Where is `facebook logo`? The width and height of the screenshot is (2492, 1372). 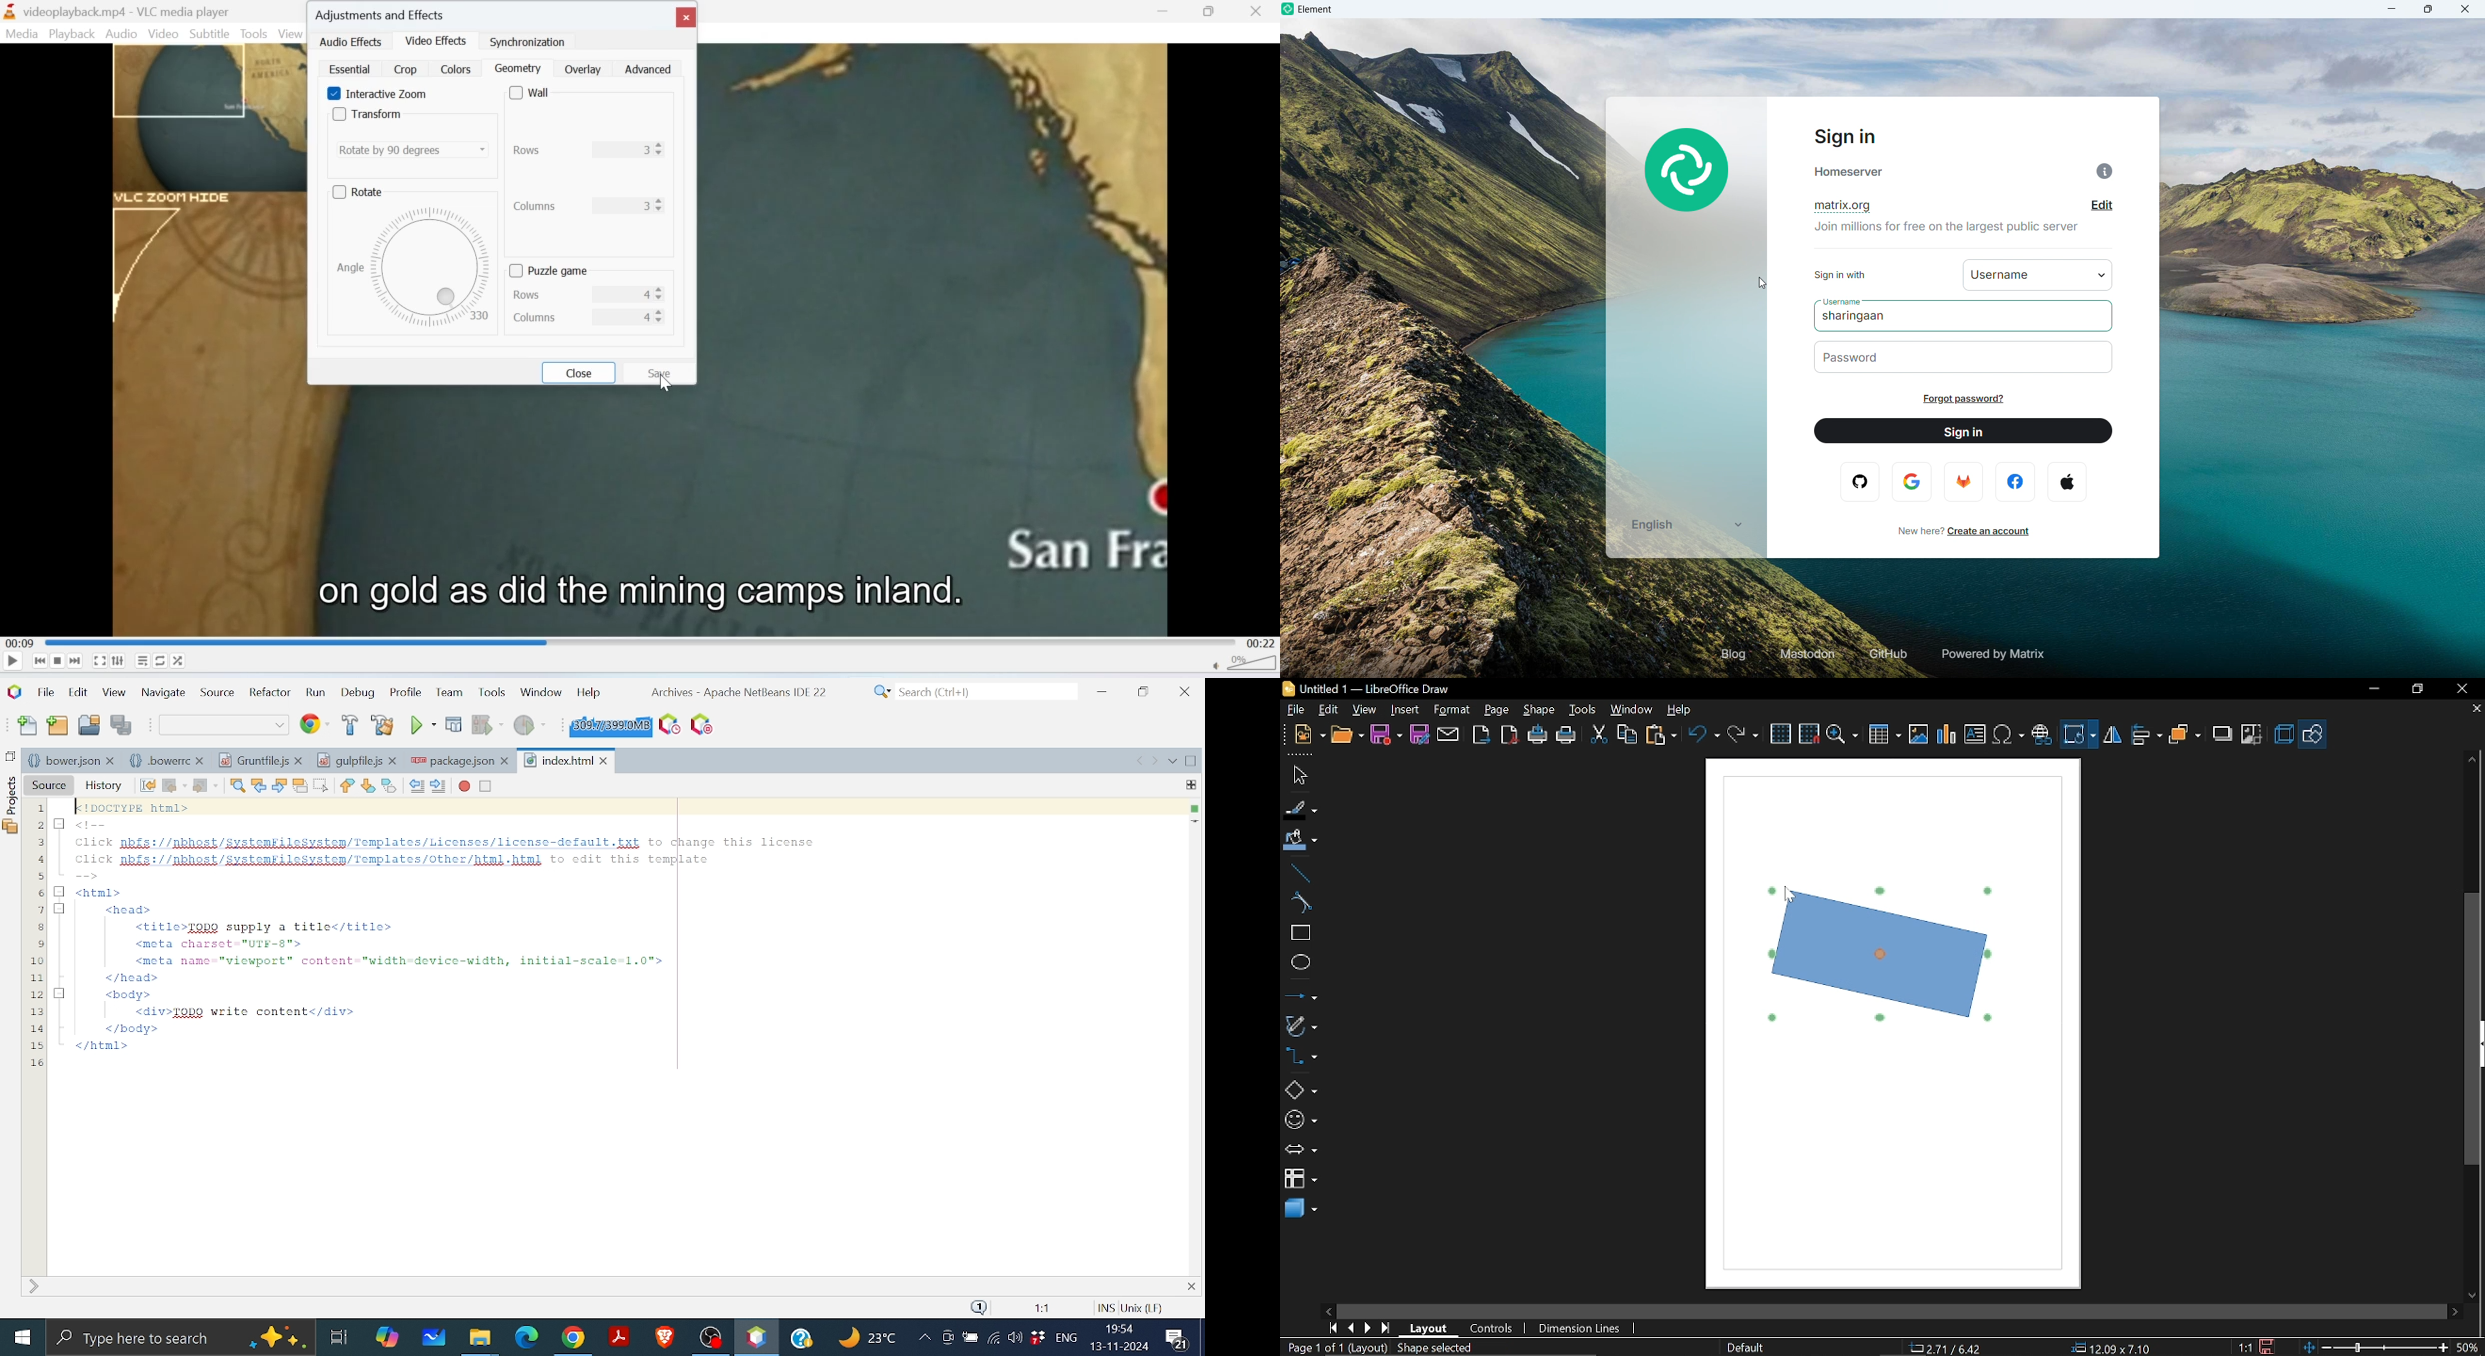
facebook logo is located at coordinates (2017, 482).